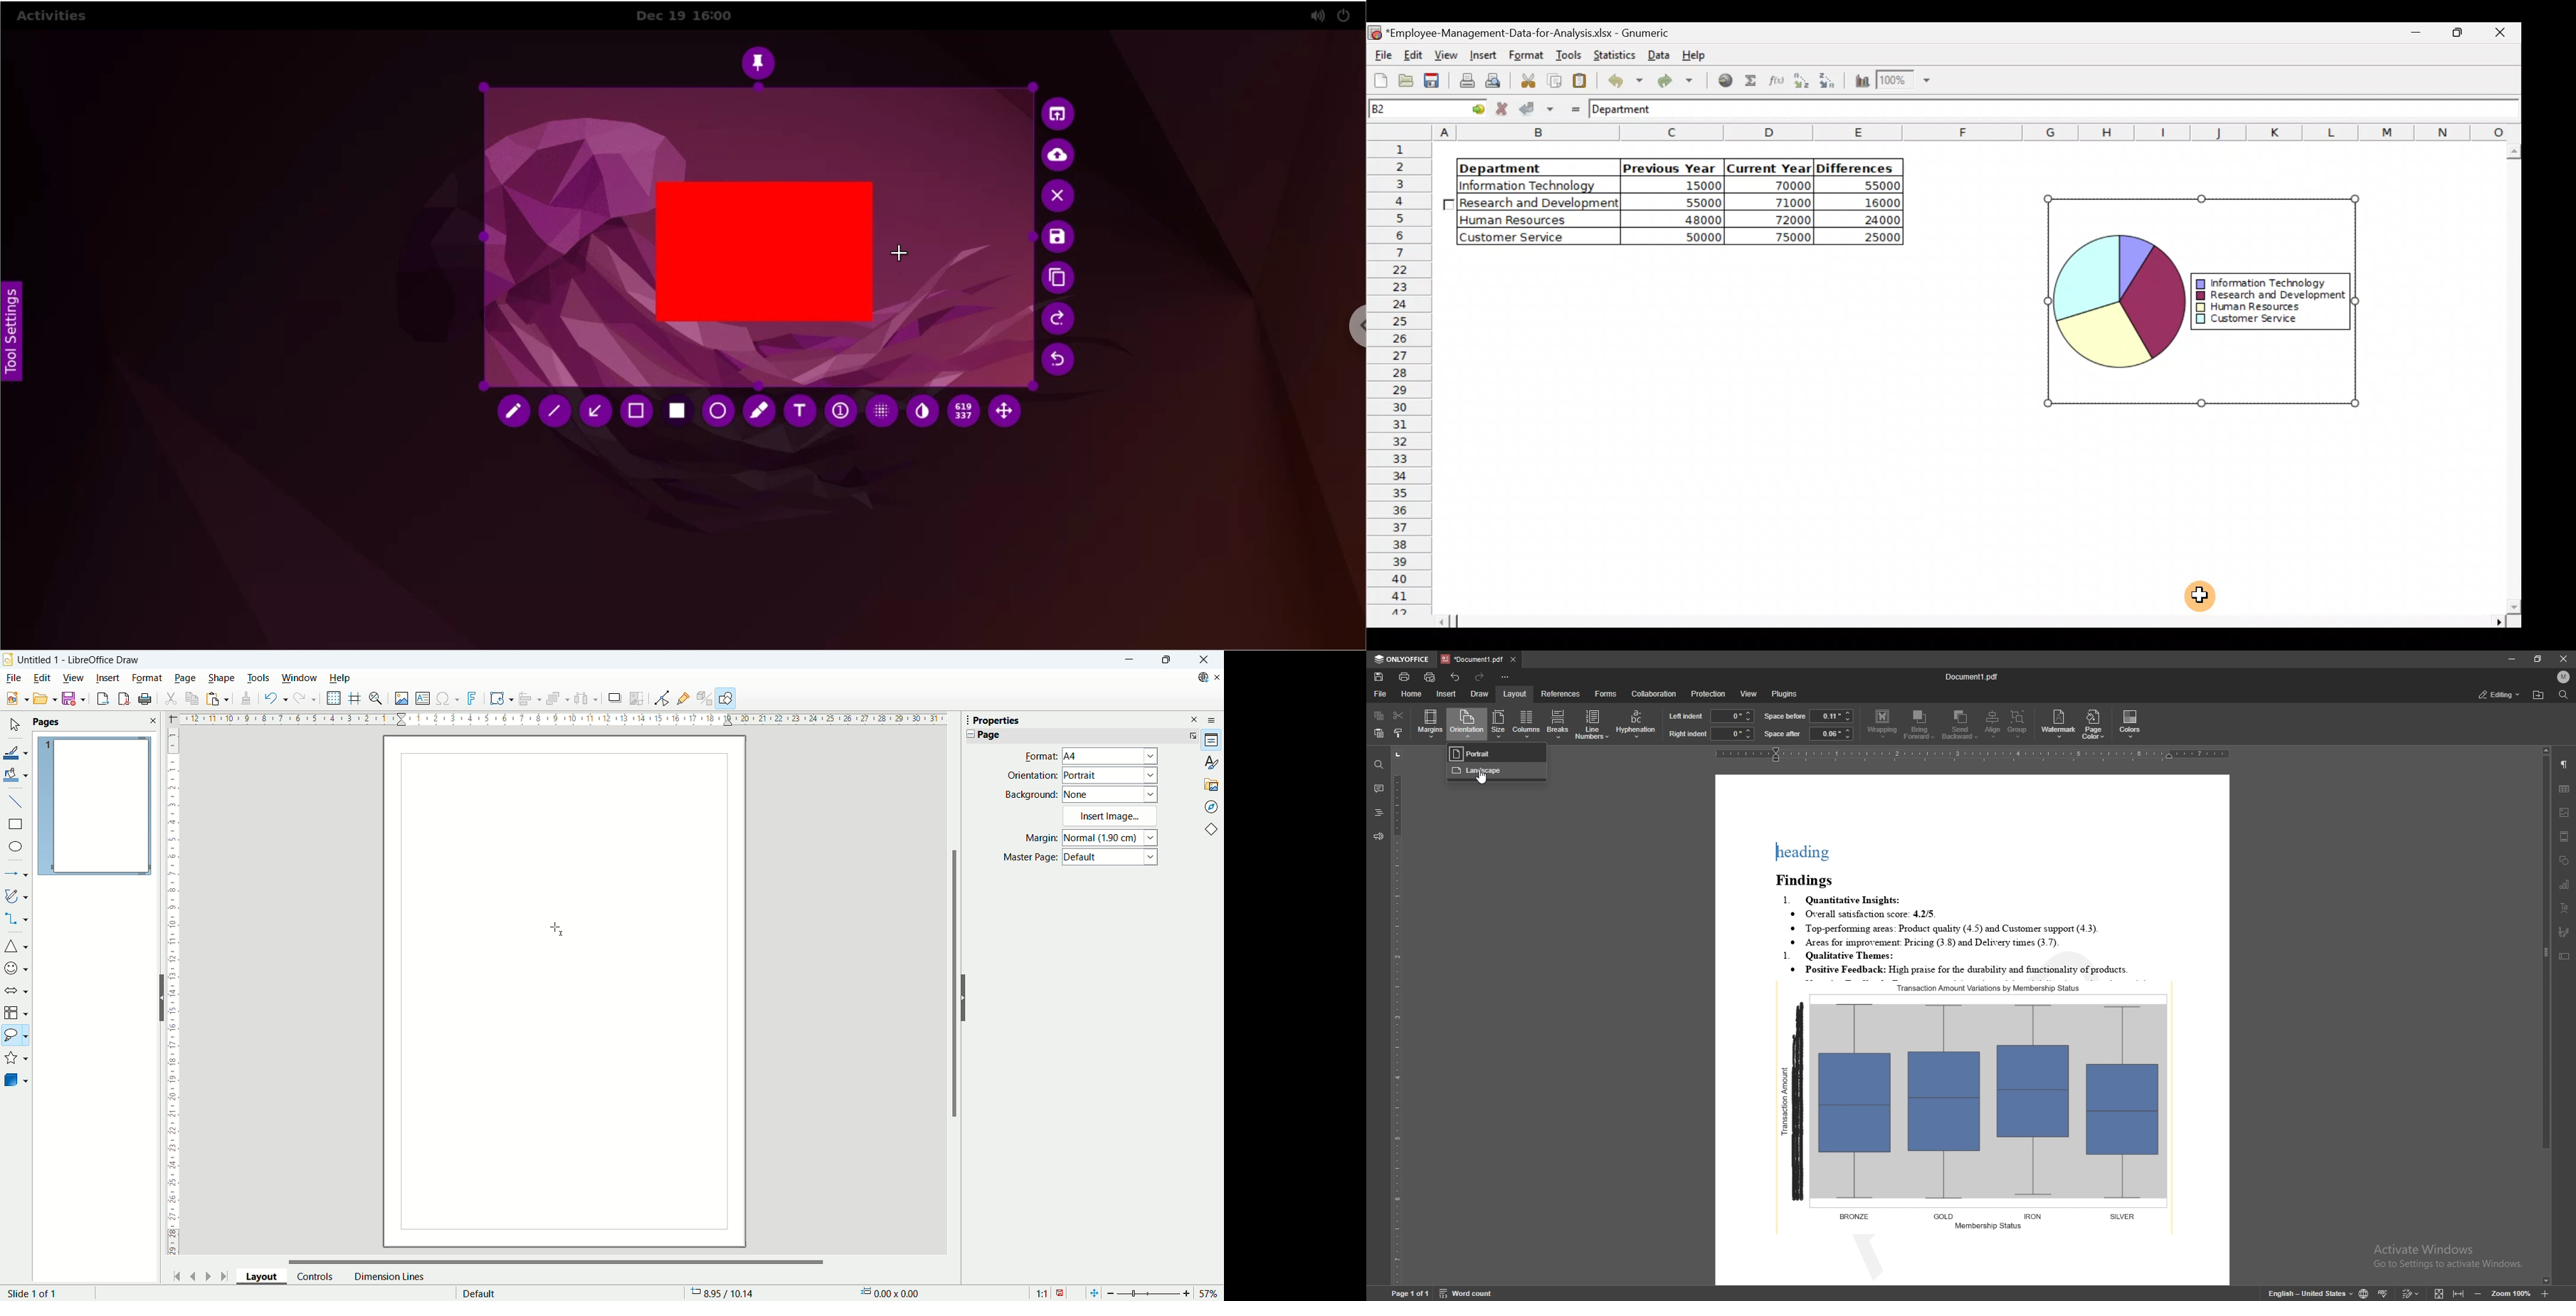 This screenshot has width=2576, height=1316. Describe the element at coordinates (923, 414) in the screenshot. I see `inverter` at that location.